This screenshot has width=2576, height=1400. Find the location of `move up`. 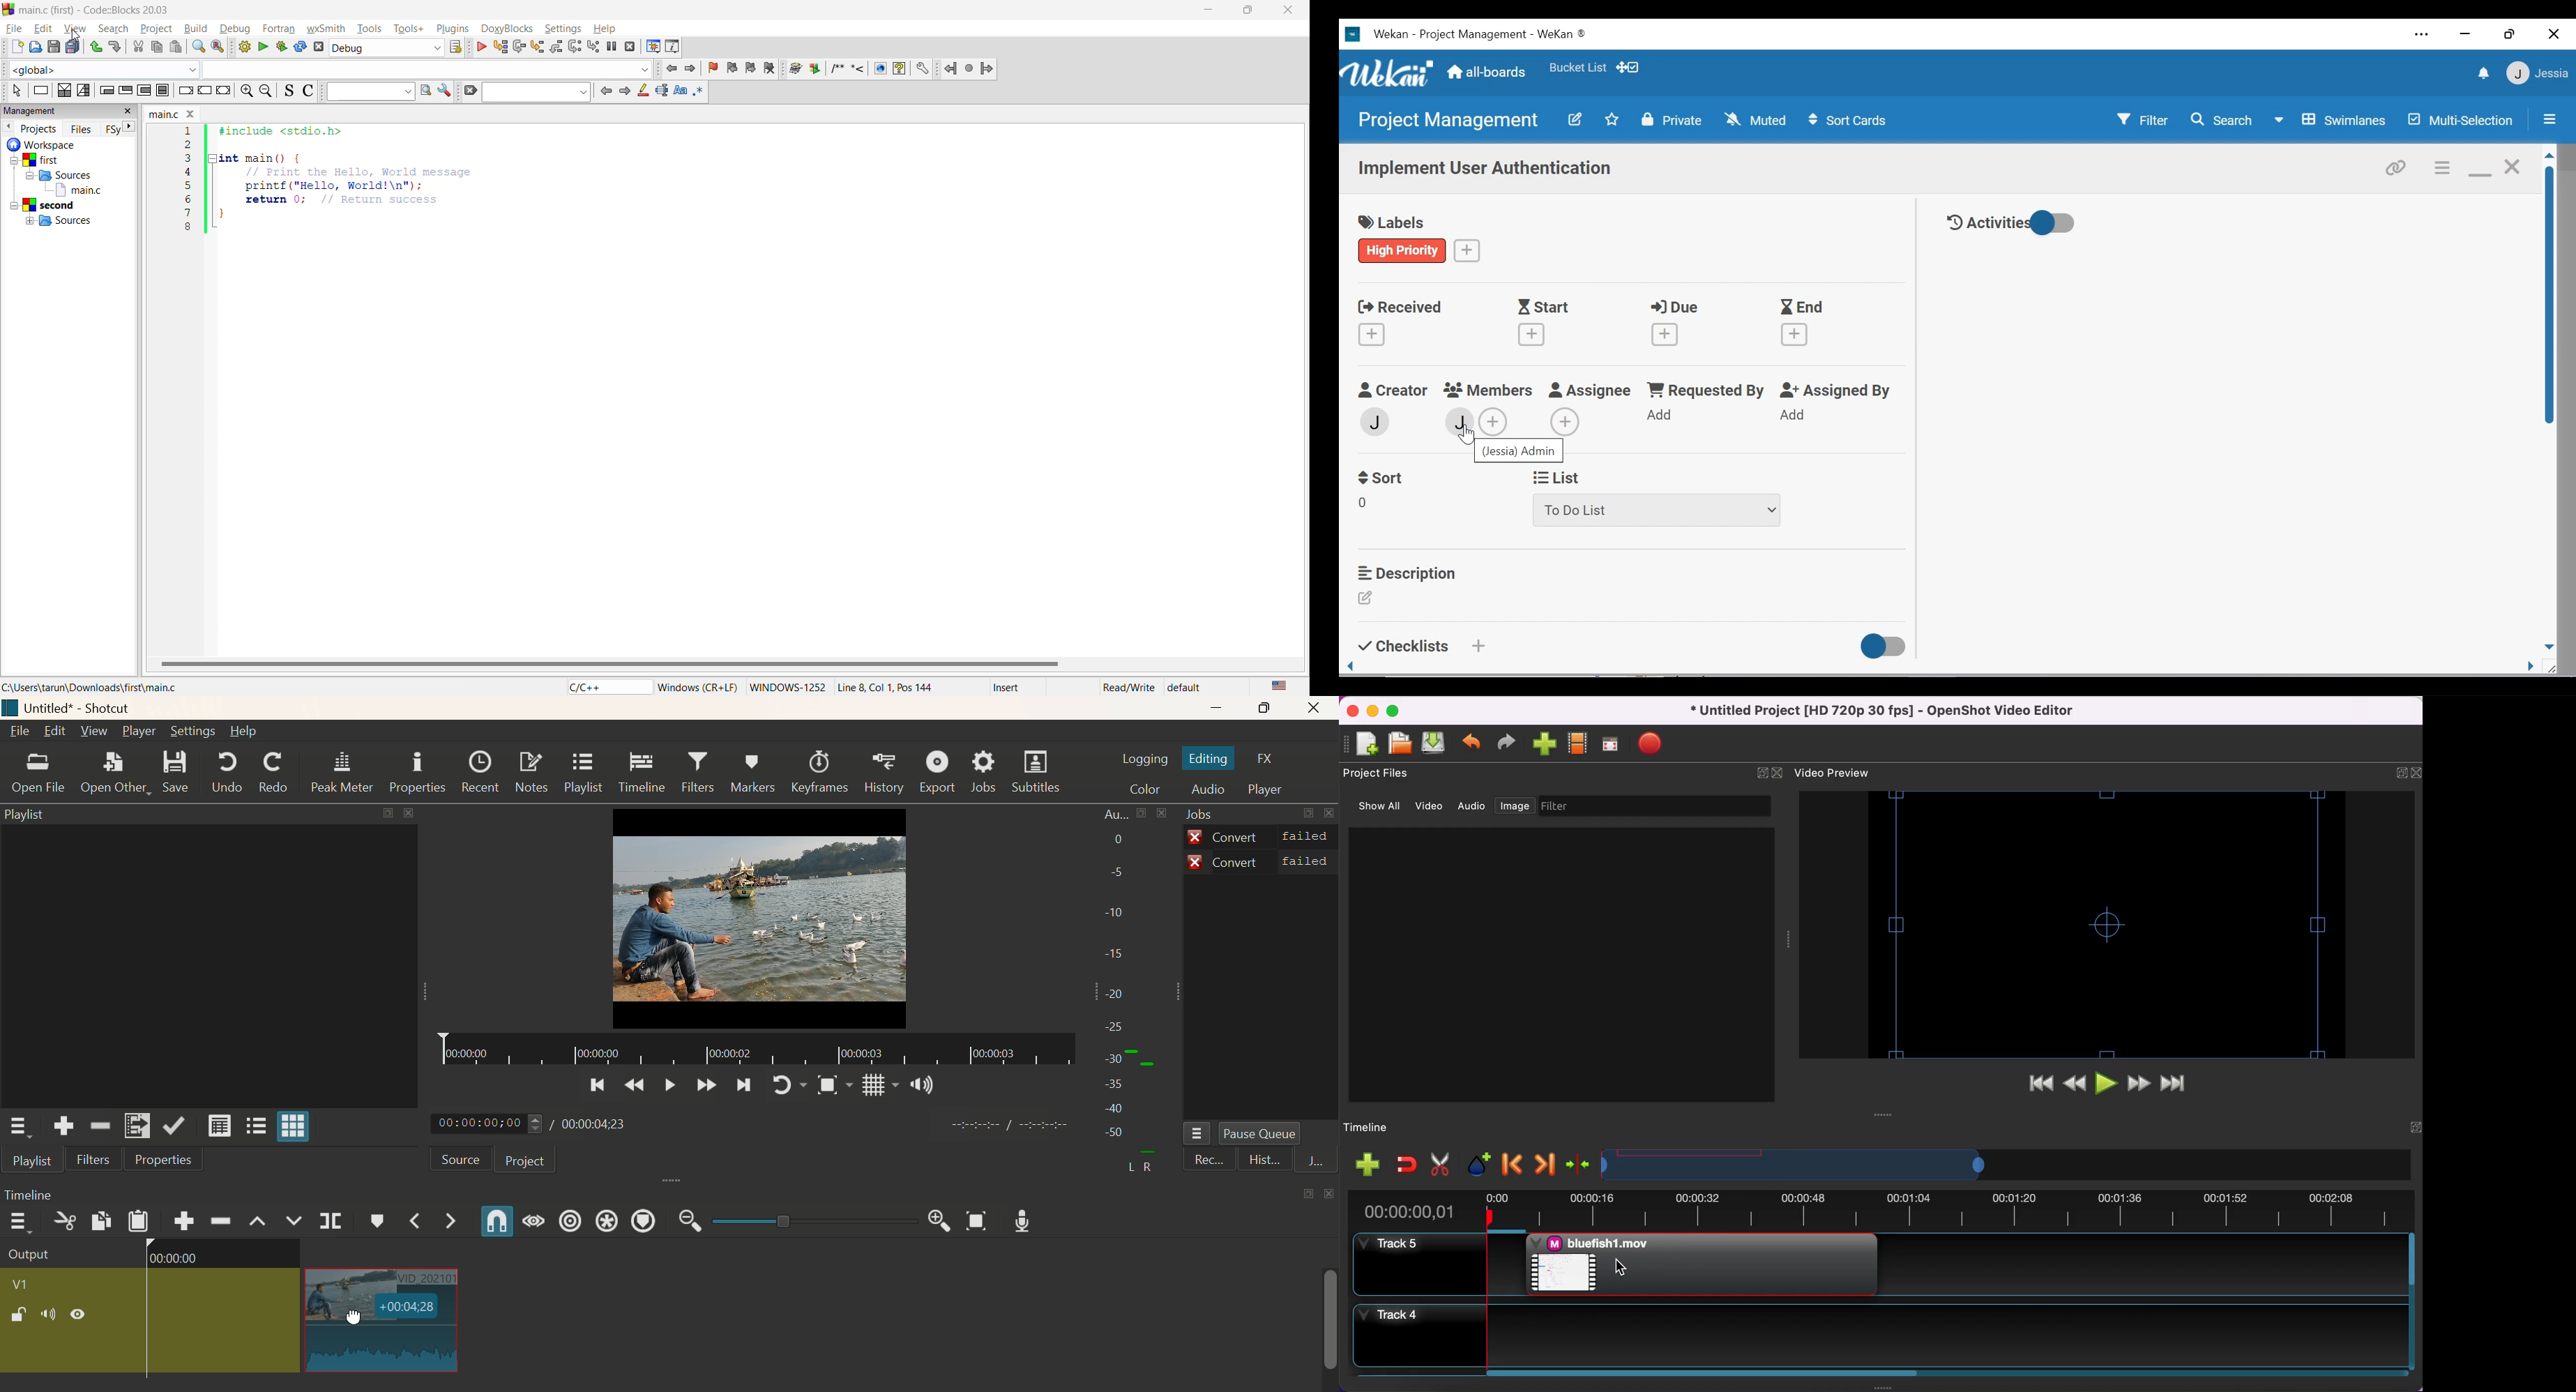

move up is located at coordinates (2548, 156).